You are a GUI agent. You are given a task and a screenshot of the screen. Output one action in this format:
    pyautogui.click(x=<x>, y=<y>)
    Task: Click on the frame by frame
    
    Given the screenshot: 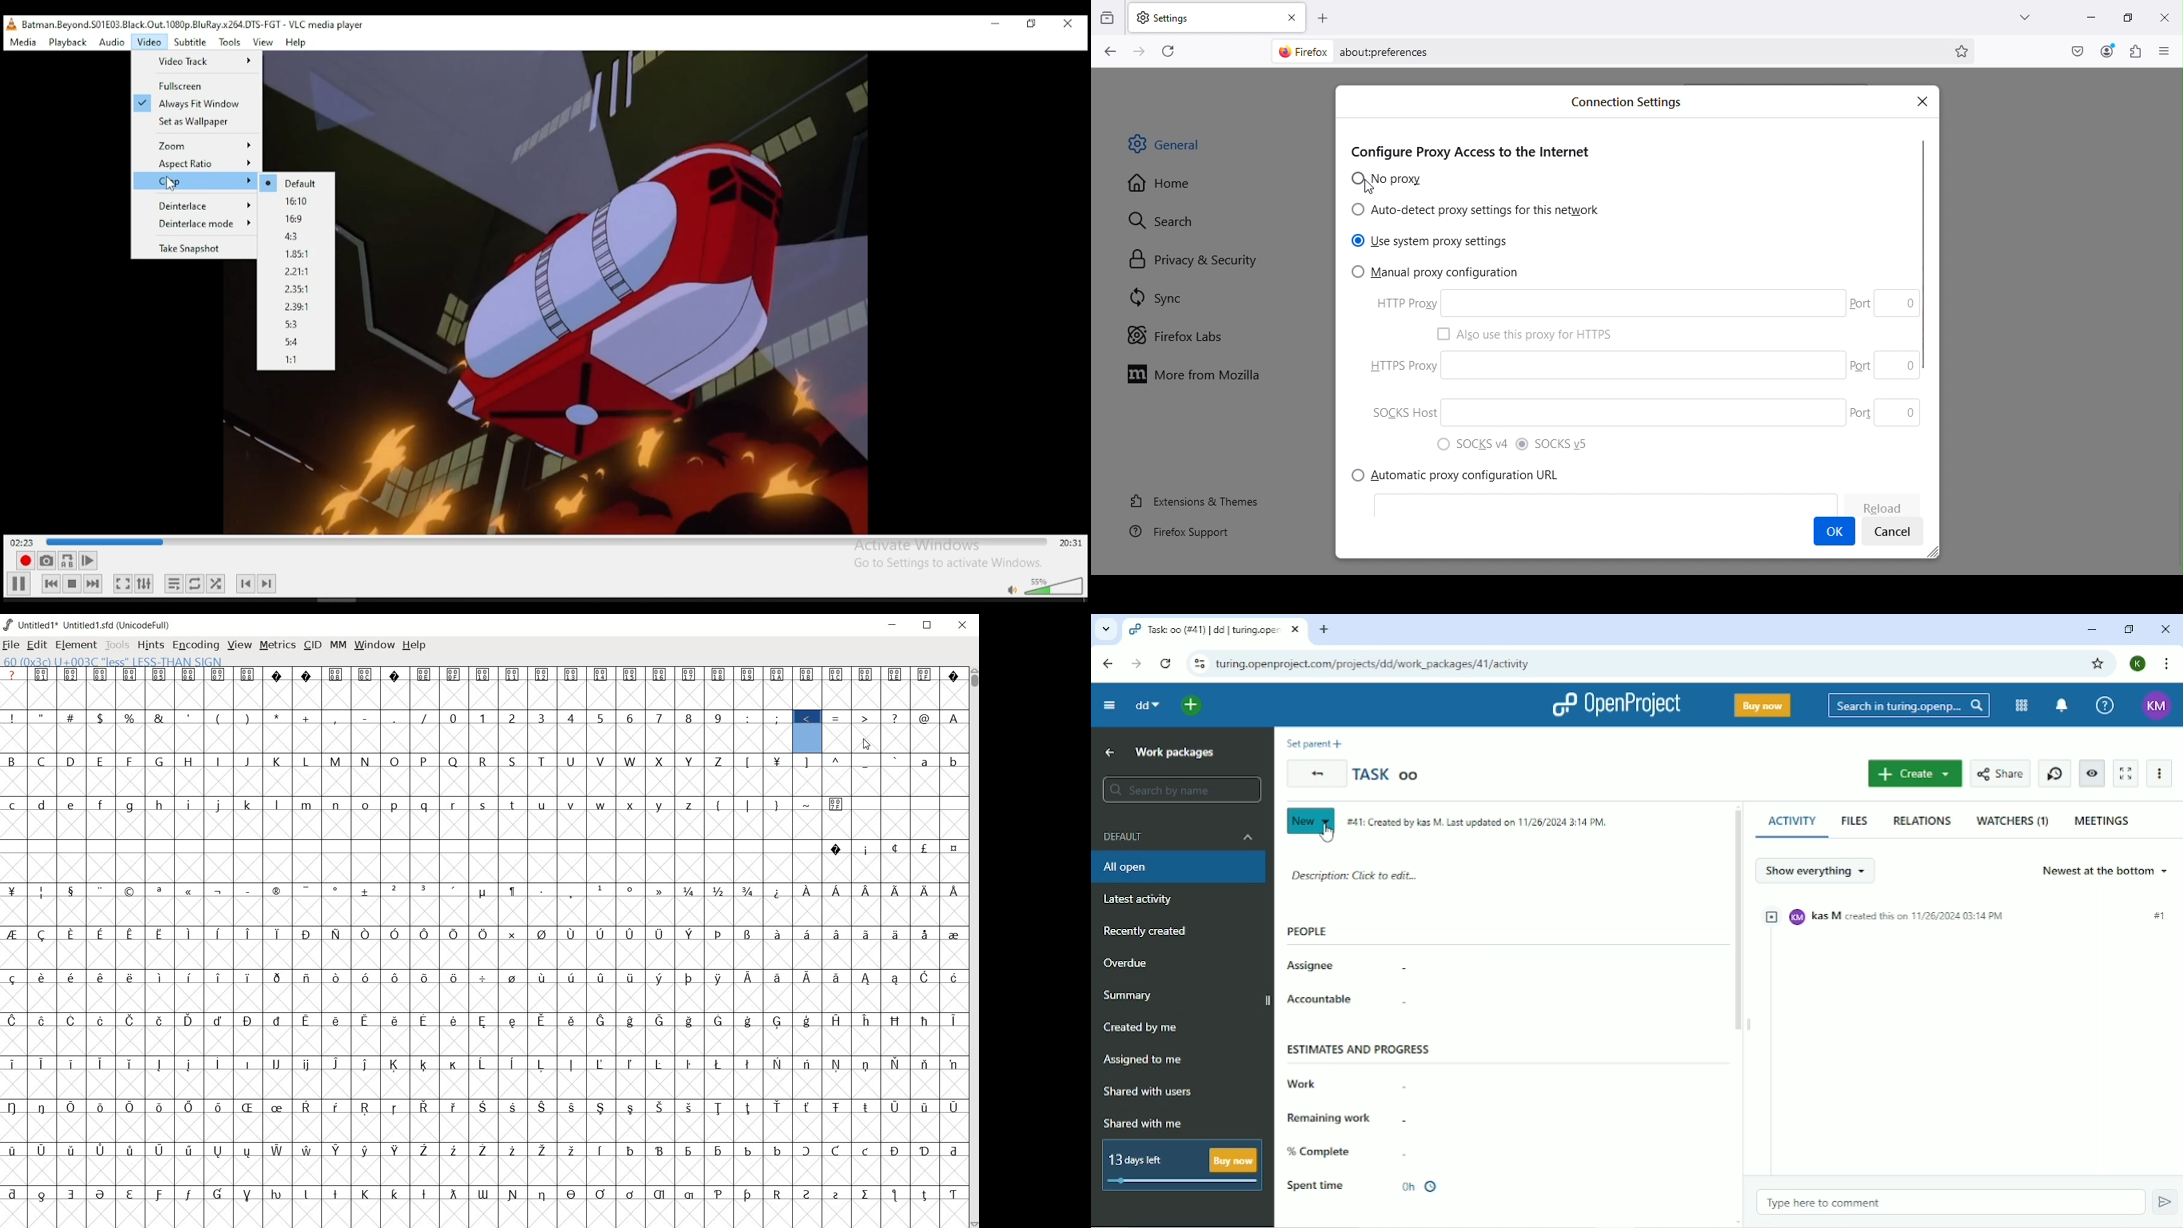 What is the action you would take?
    pyautogui.click(x=89, y=561)
    